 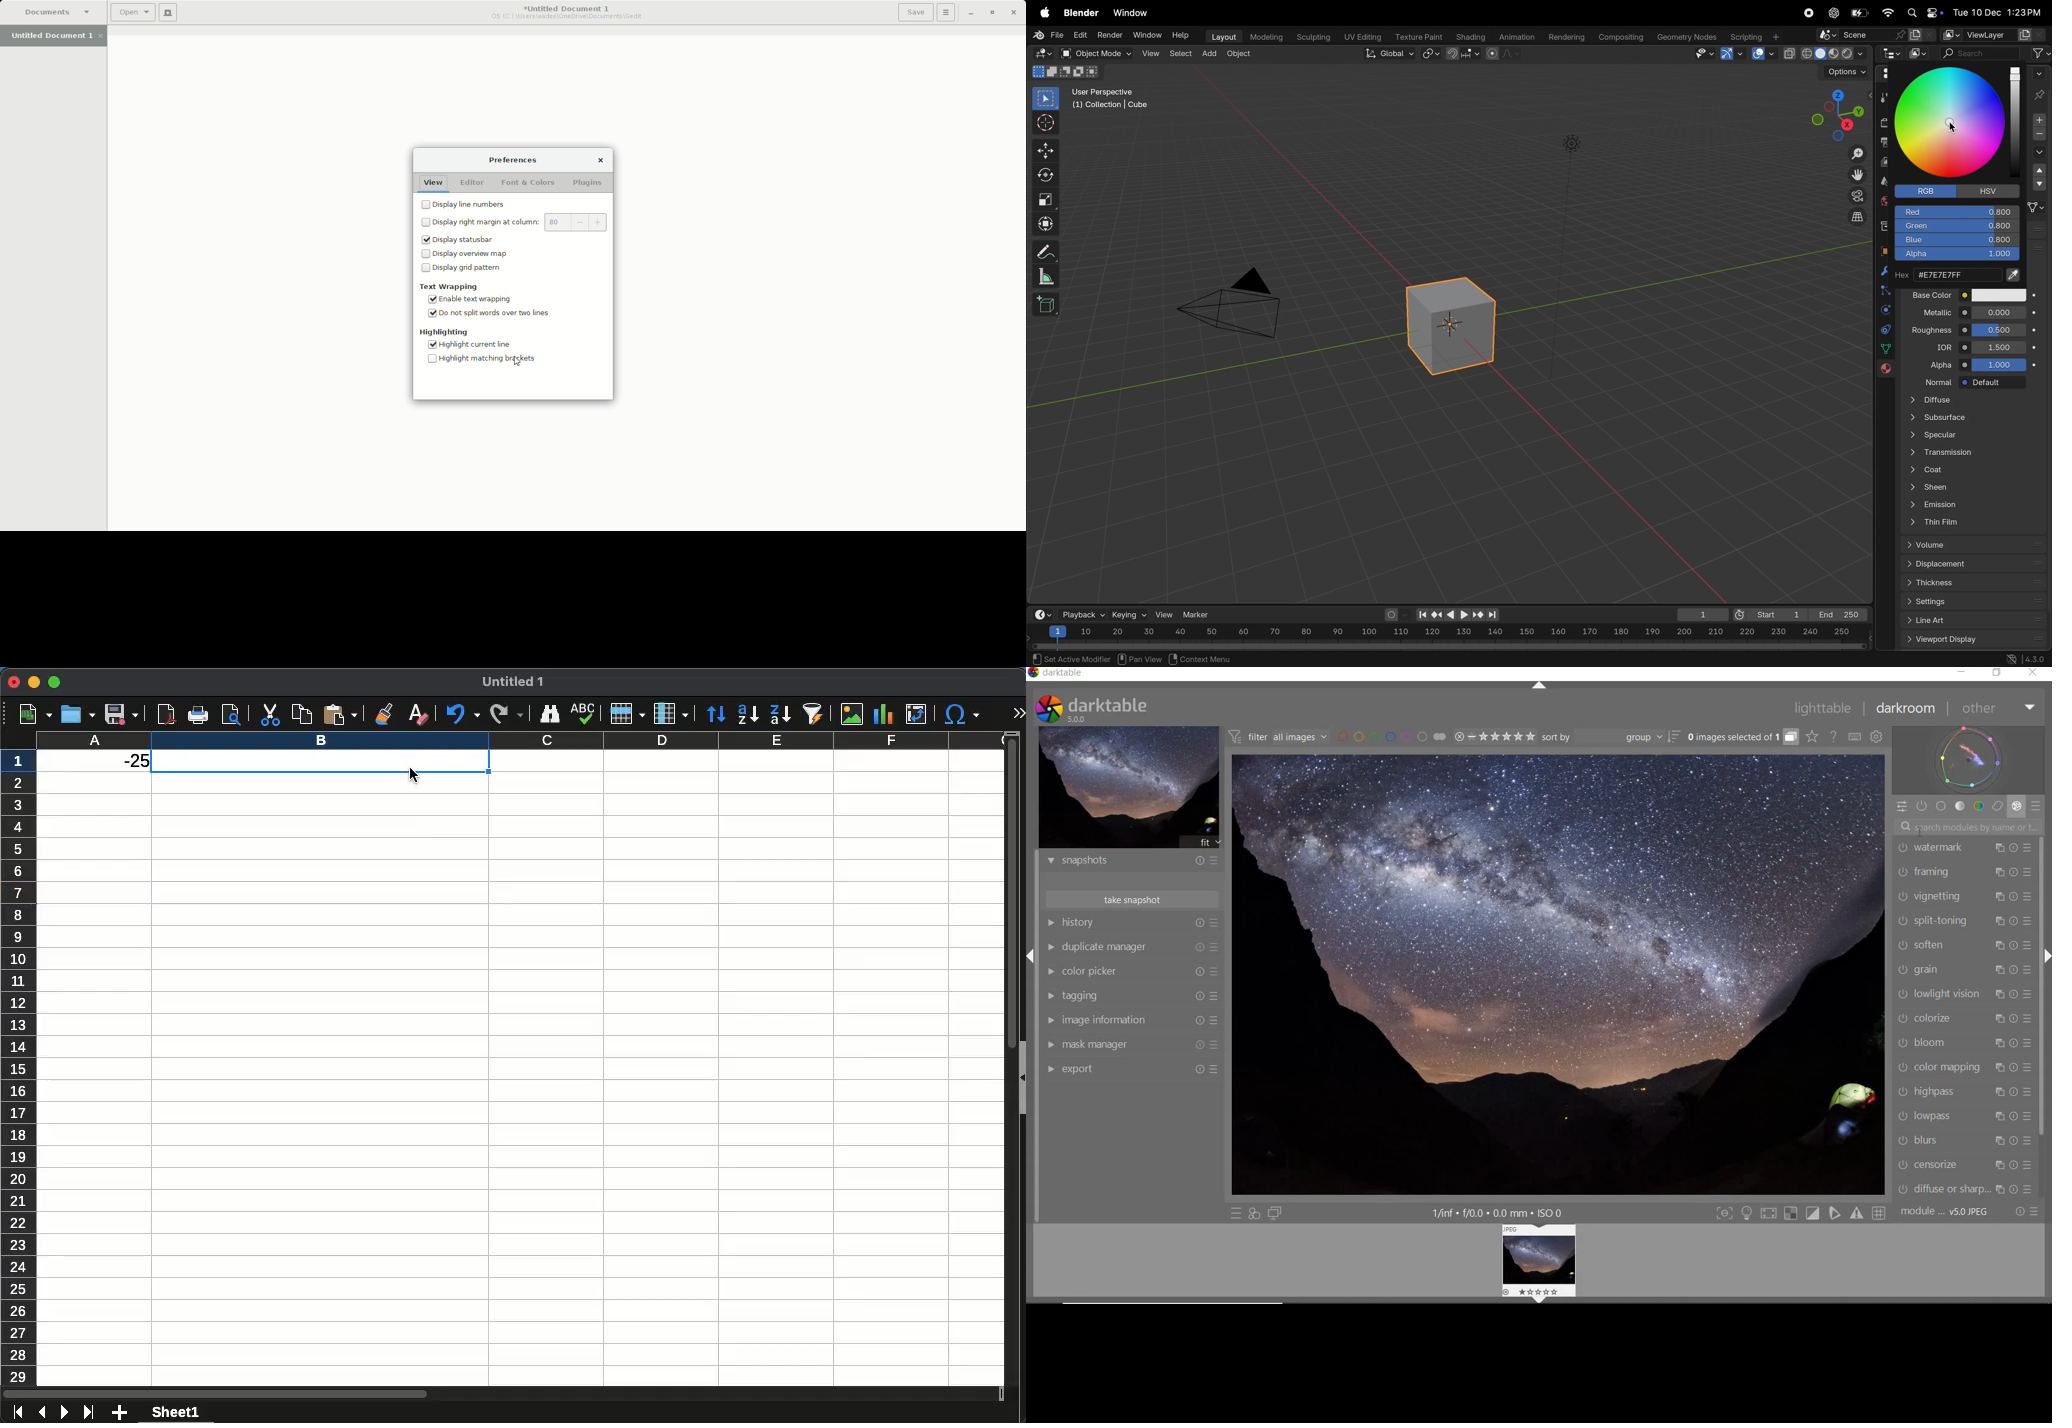 What do you see at coordinates (1933, 897) in the screenshot?
I see `VIGNETTING` at bounding box center [1933, 897].